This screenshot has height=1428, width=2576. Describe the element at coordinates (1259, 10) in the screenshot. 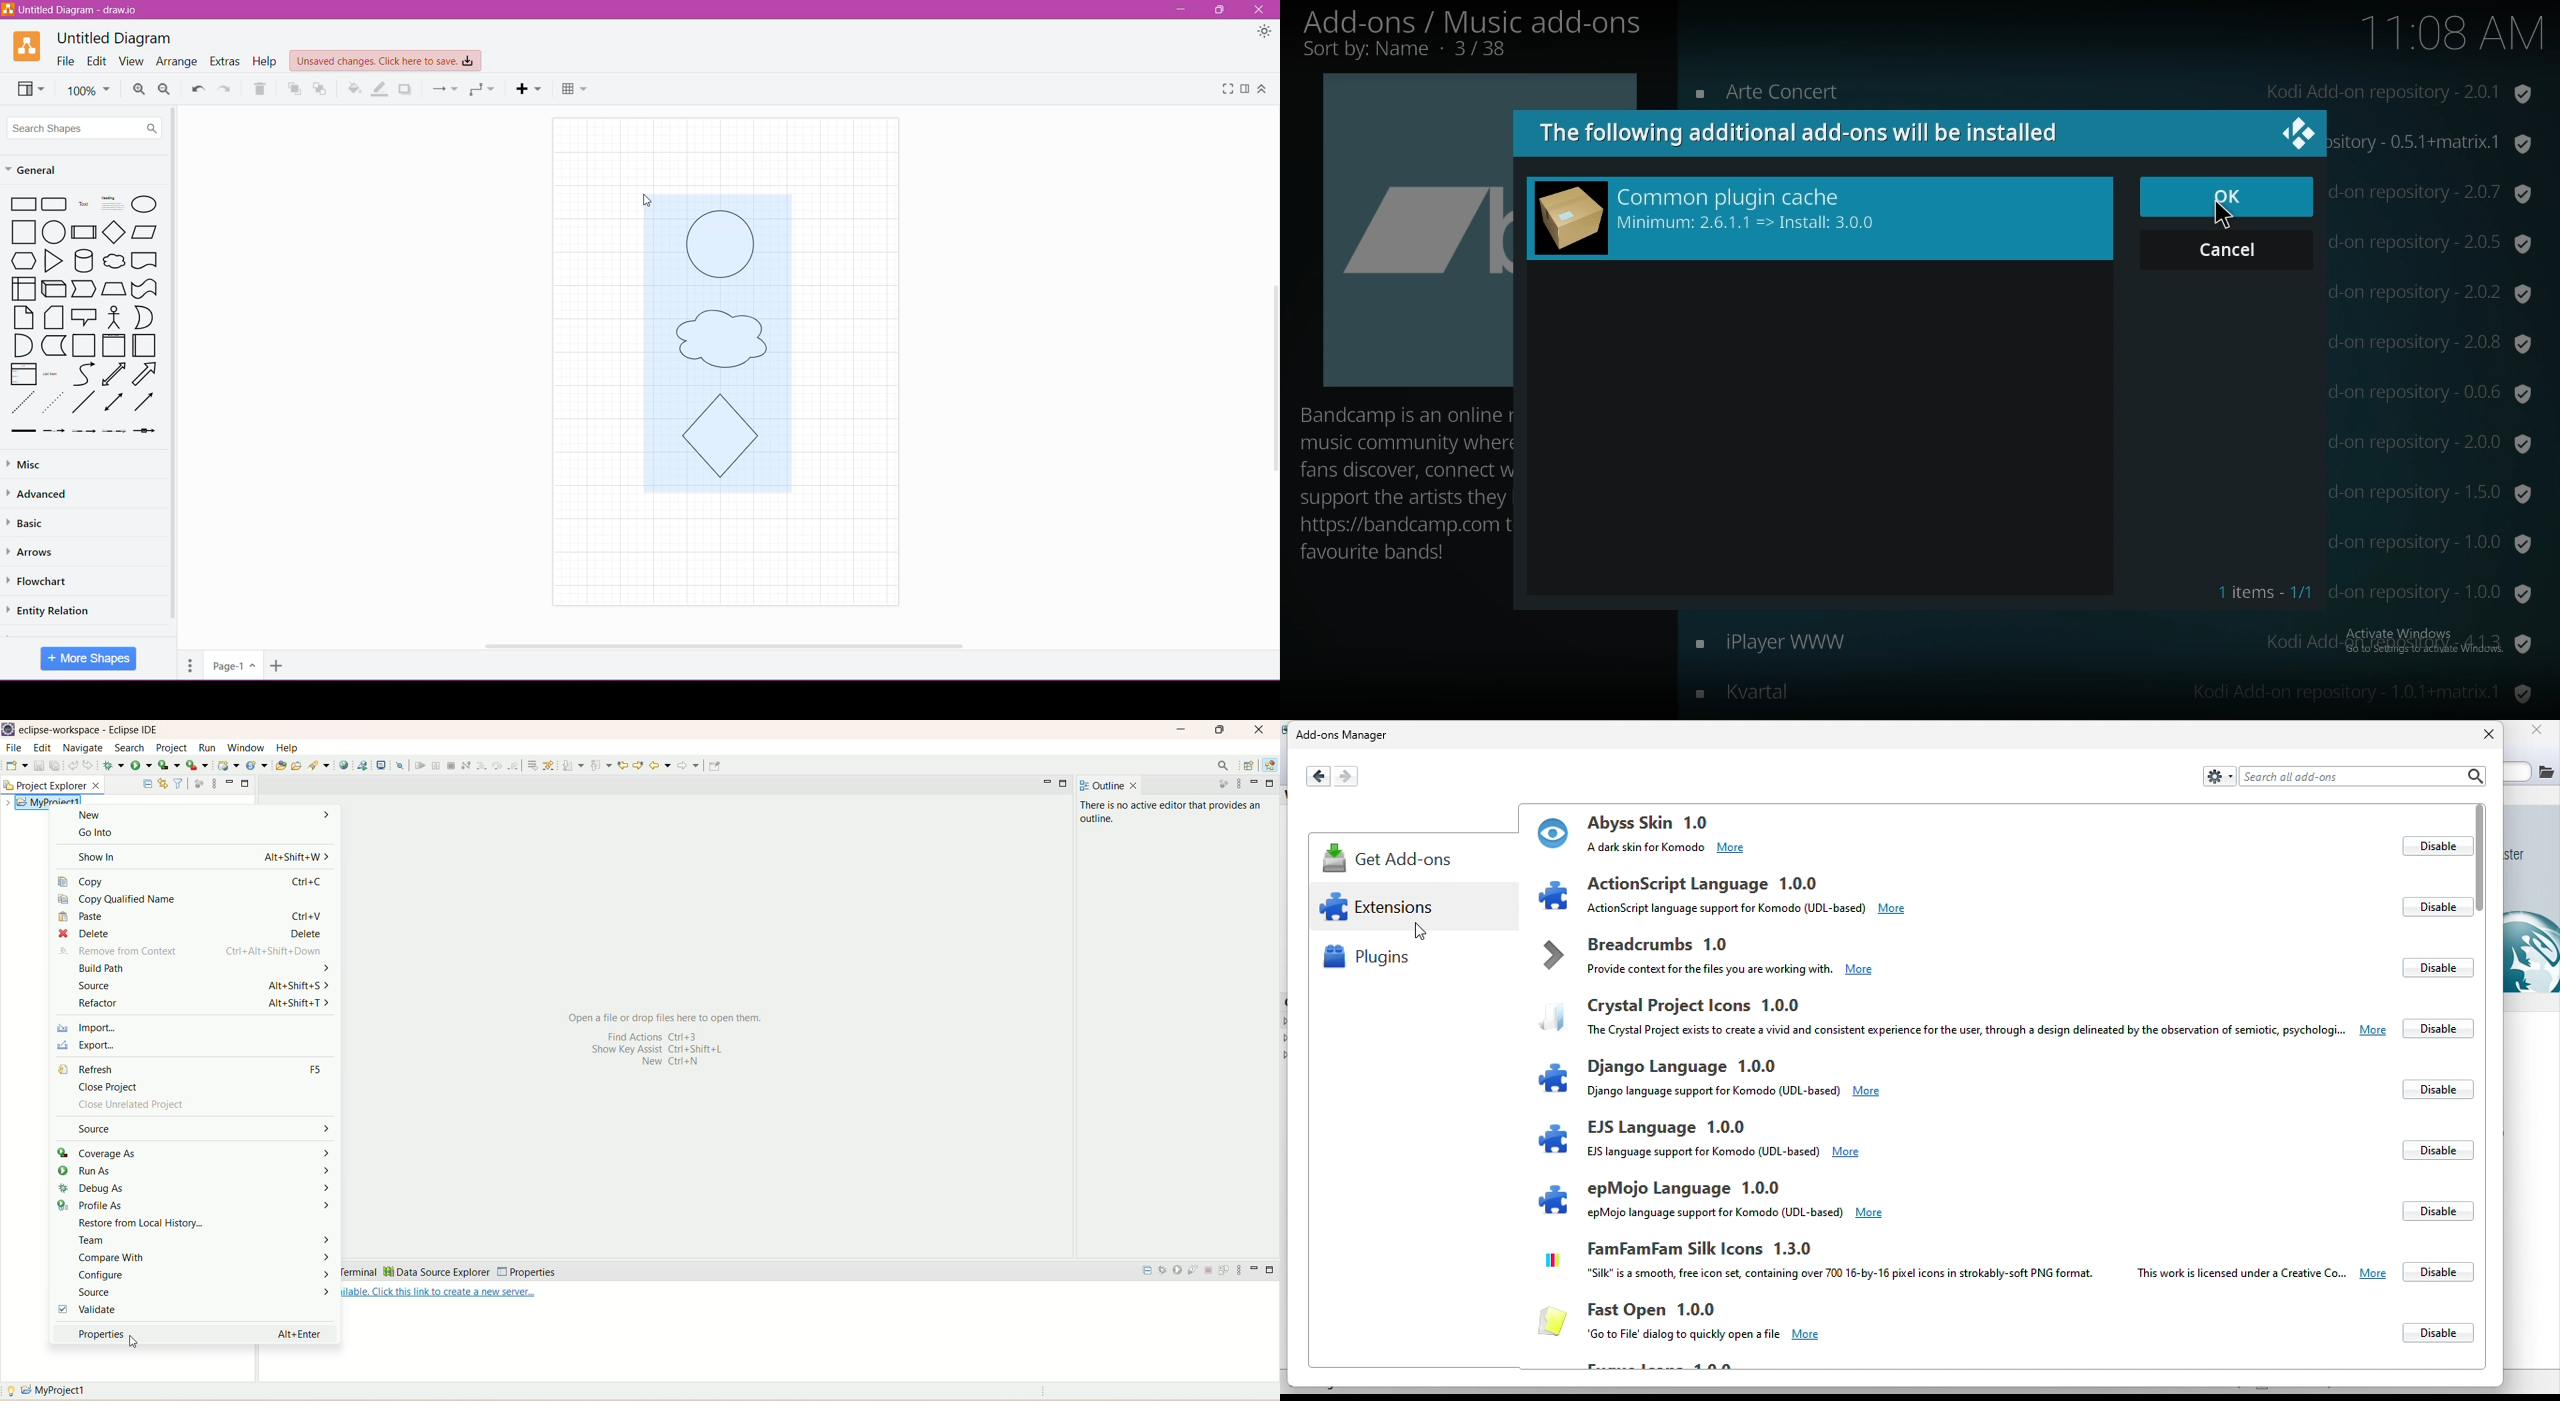

I see `Close` at that location.